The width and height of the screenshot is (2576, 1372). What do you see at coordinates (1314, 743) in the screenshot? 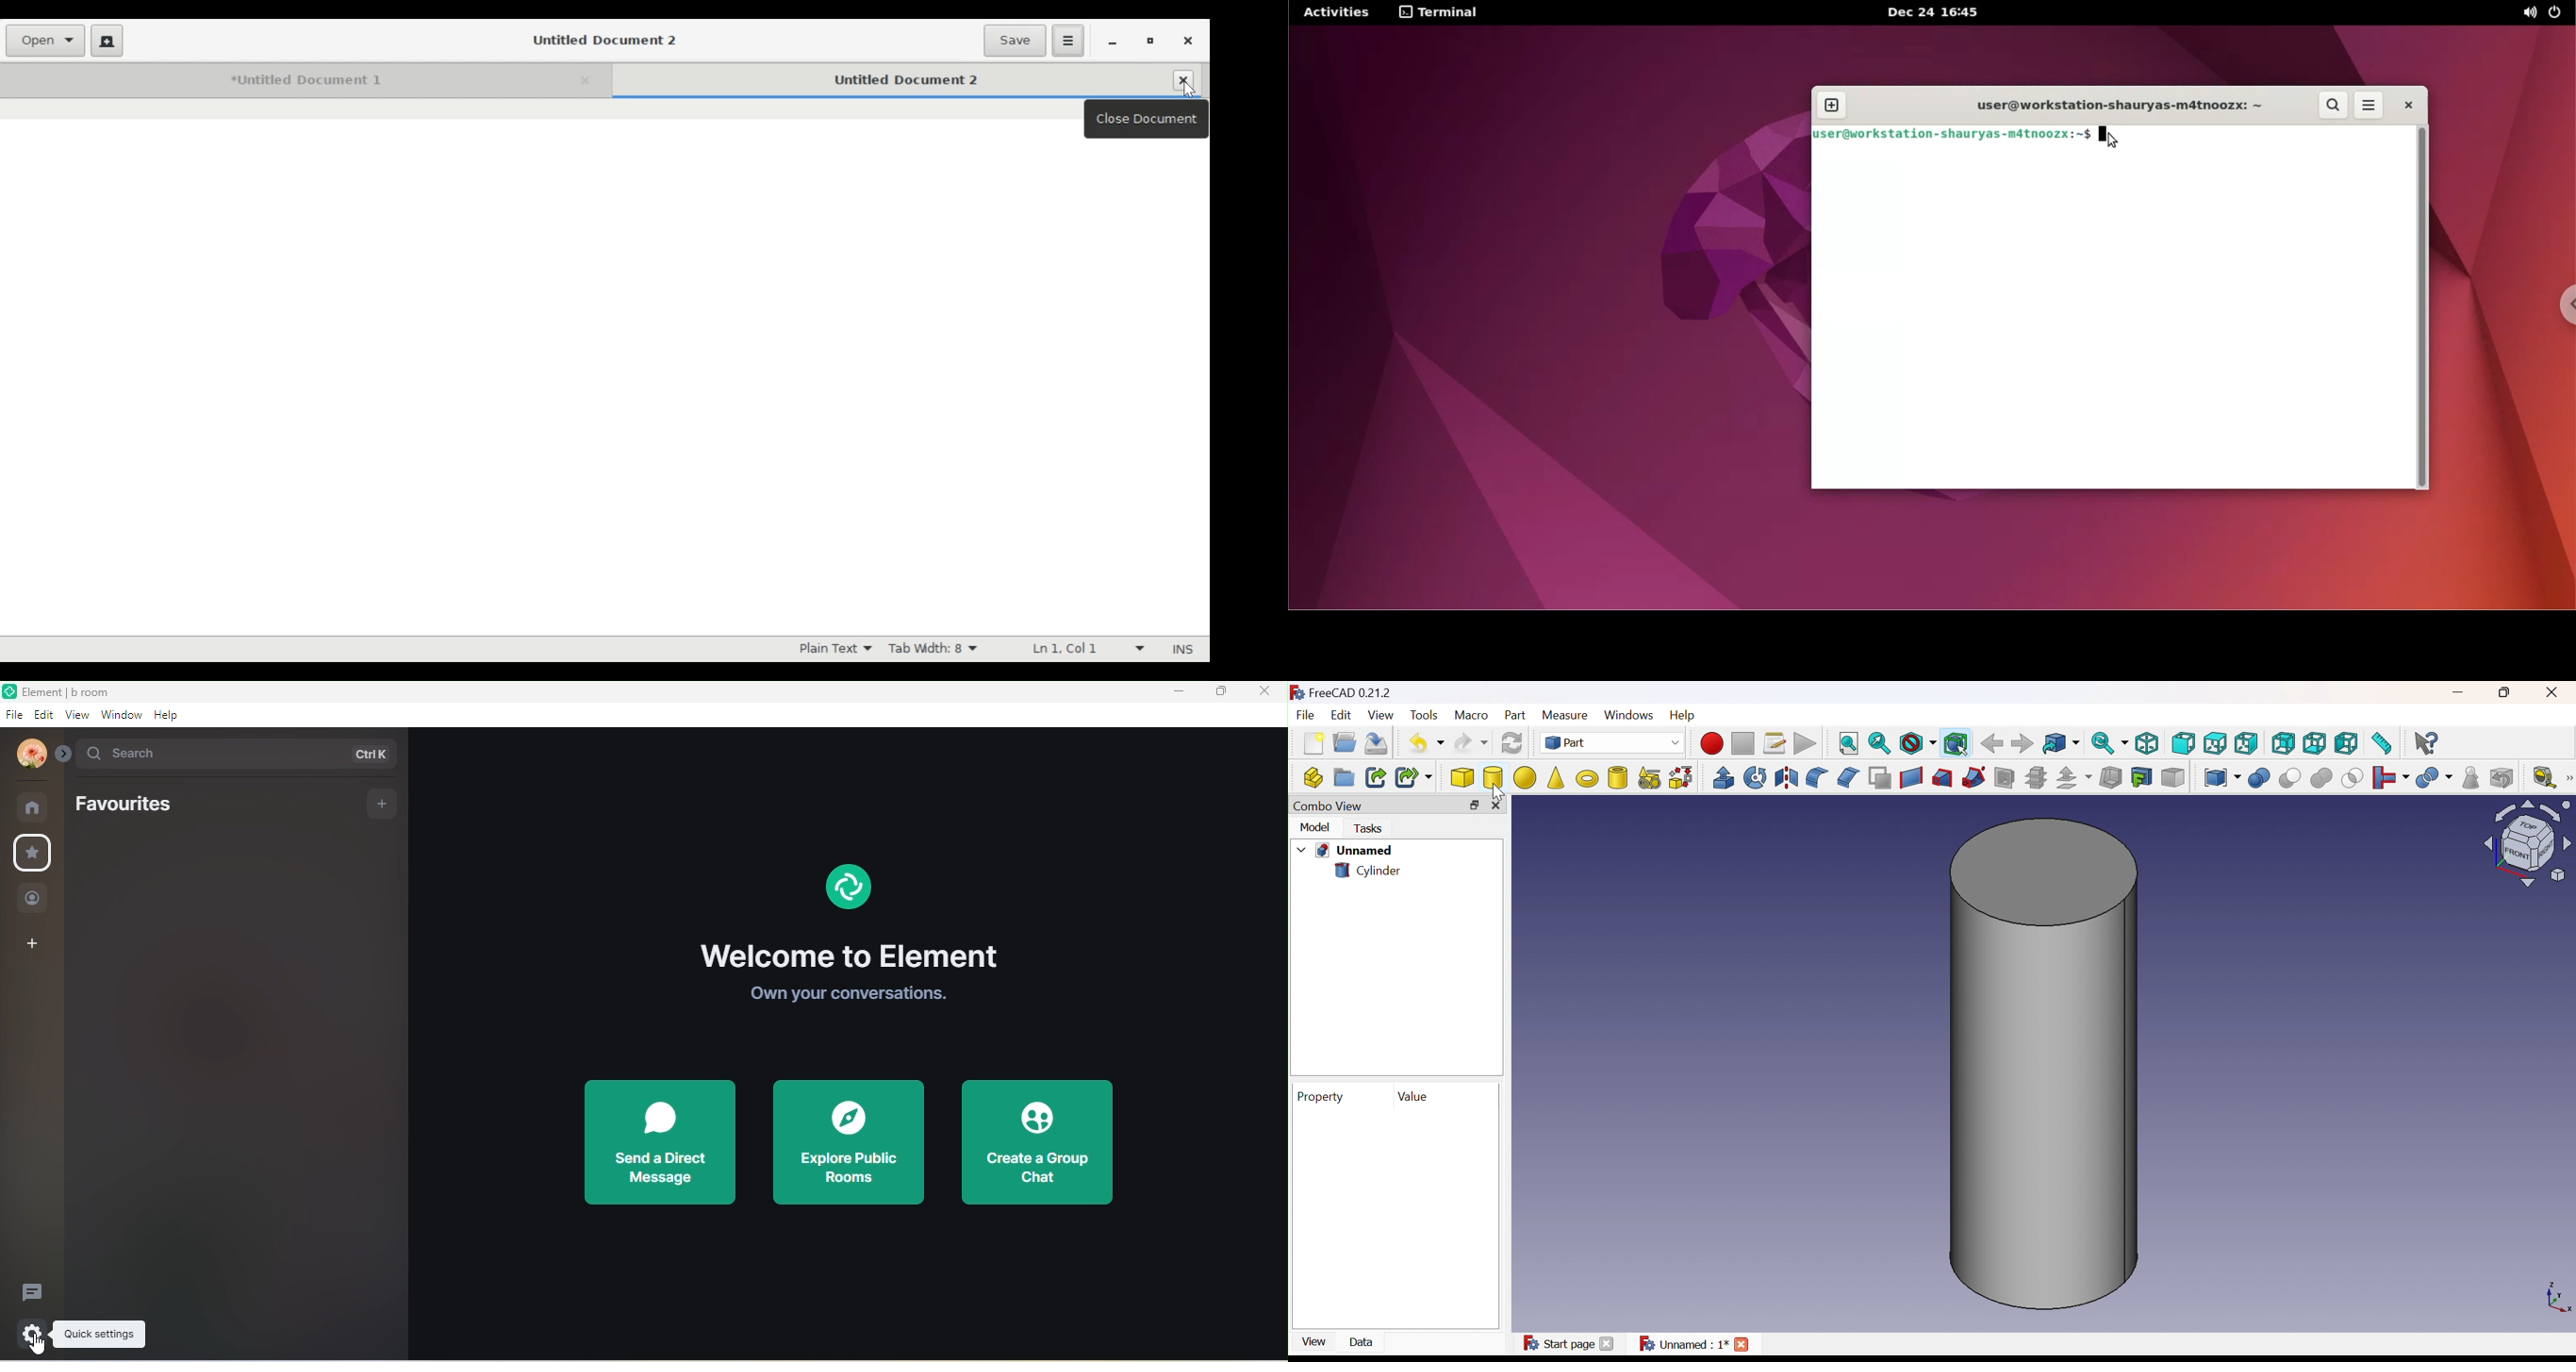
I see `New` at bounding box center [1314, 743].